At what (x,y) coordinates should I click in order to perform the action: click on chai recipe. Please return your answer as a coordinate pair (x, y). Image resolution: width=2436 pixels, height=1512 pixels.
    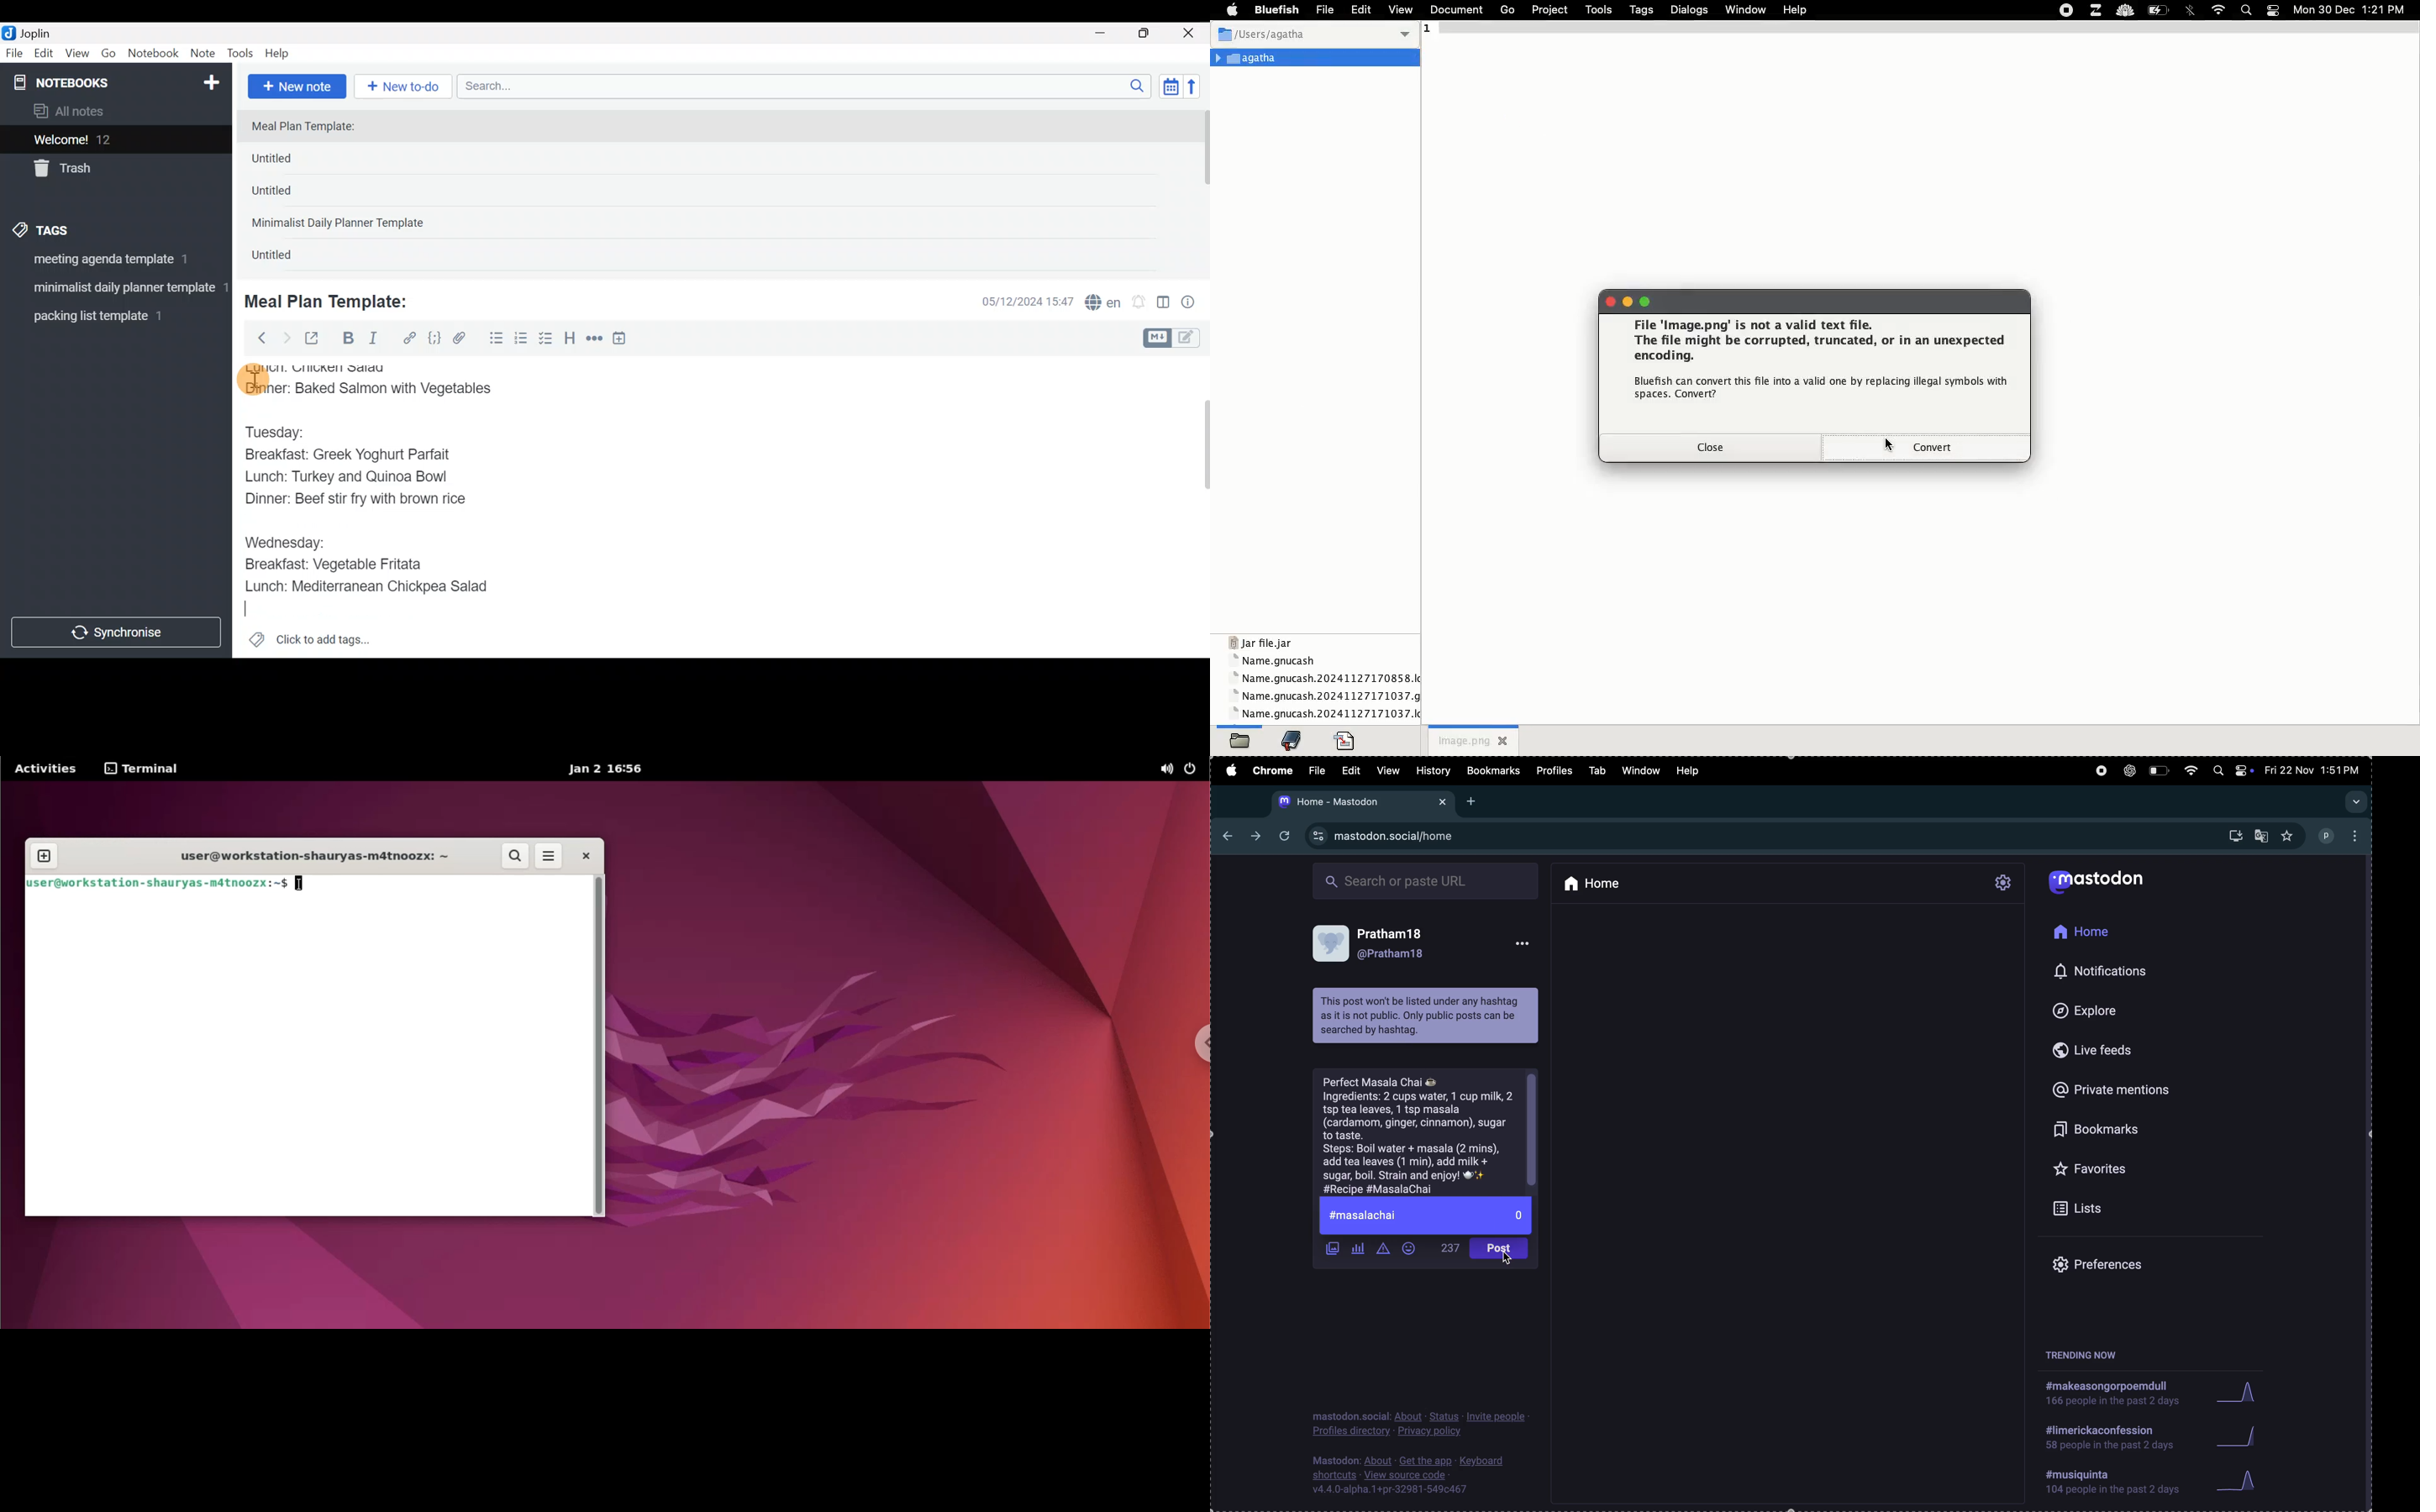
    Looking at the image, I should click on (1430, 1134).